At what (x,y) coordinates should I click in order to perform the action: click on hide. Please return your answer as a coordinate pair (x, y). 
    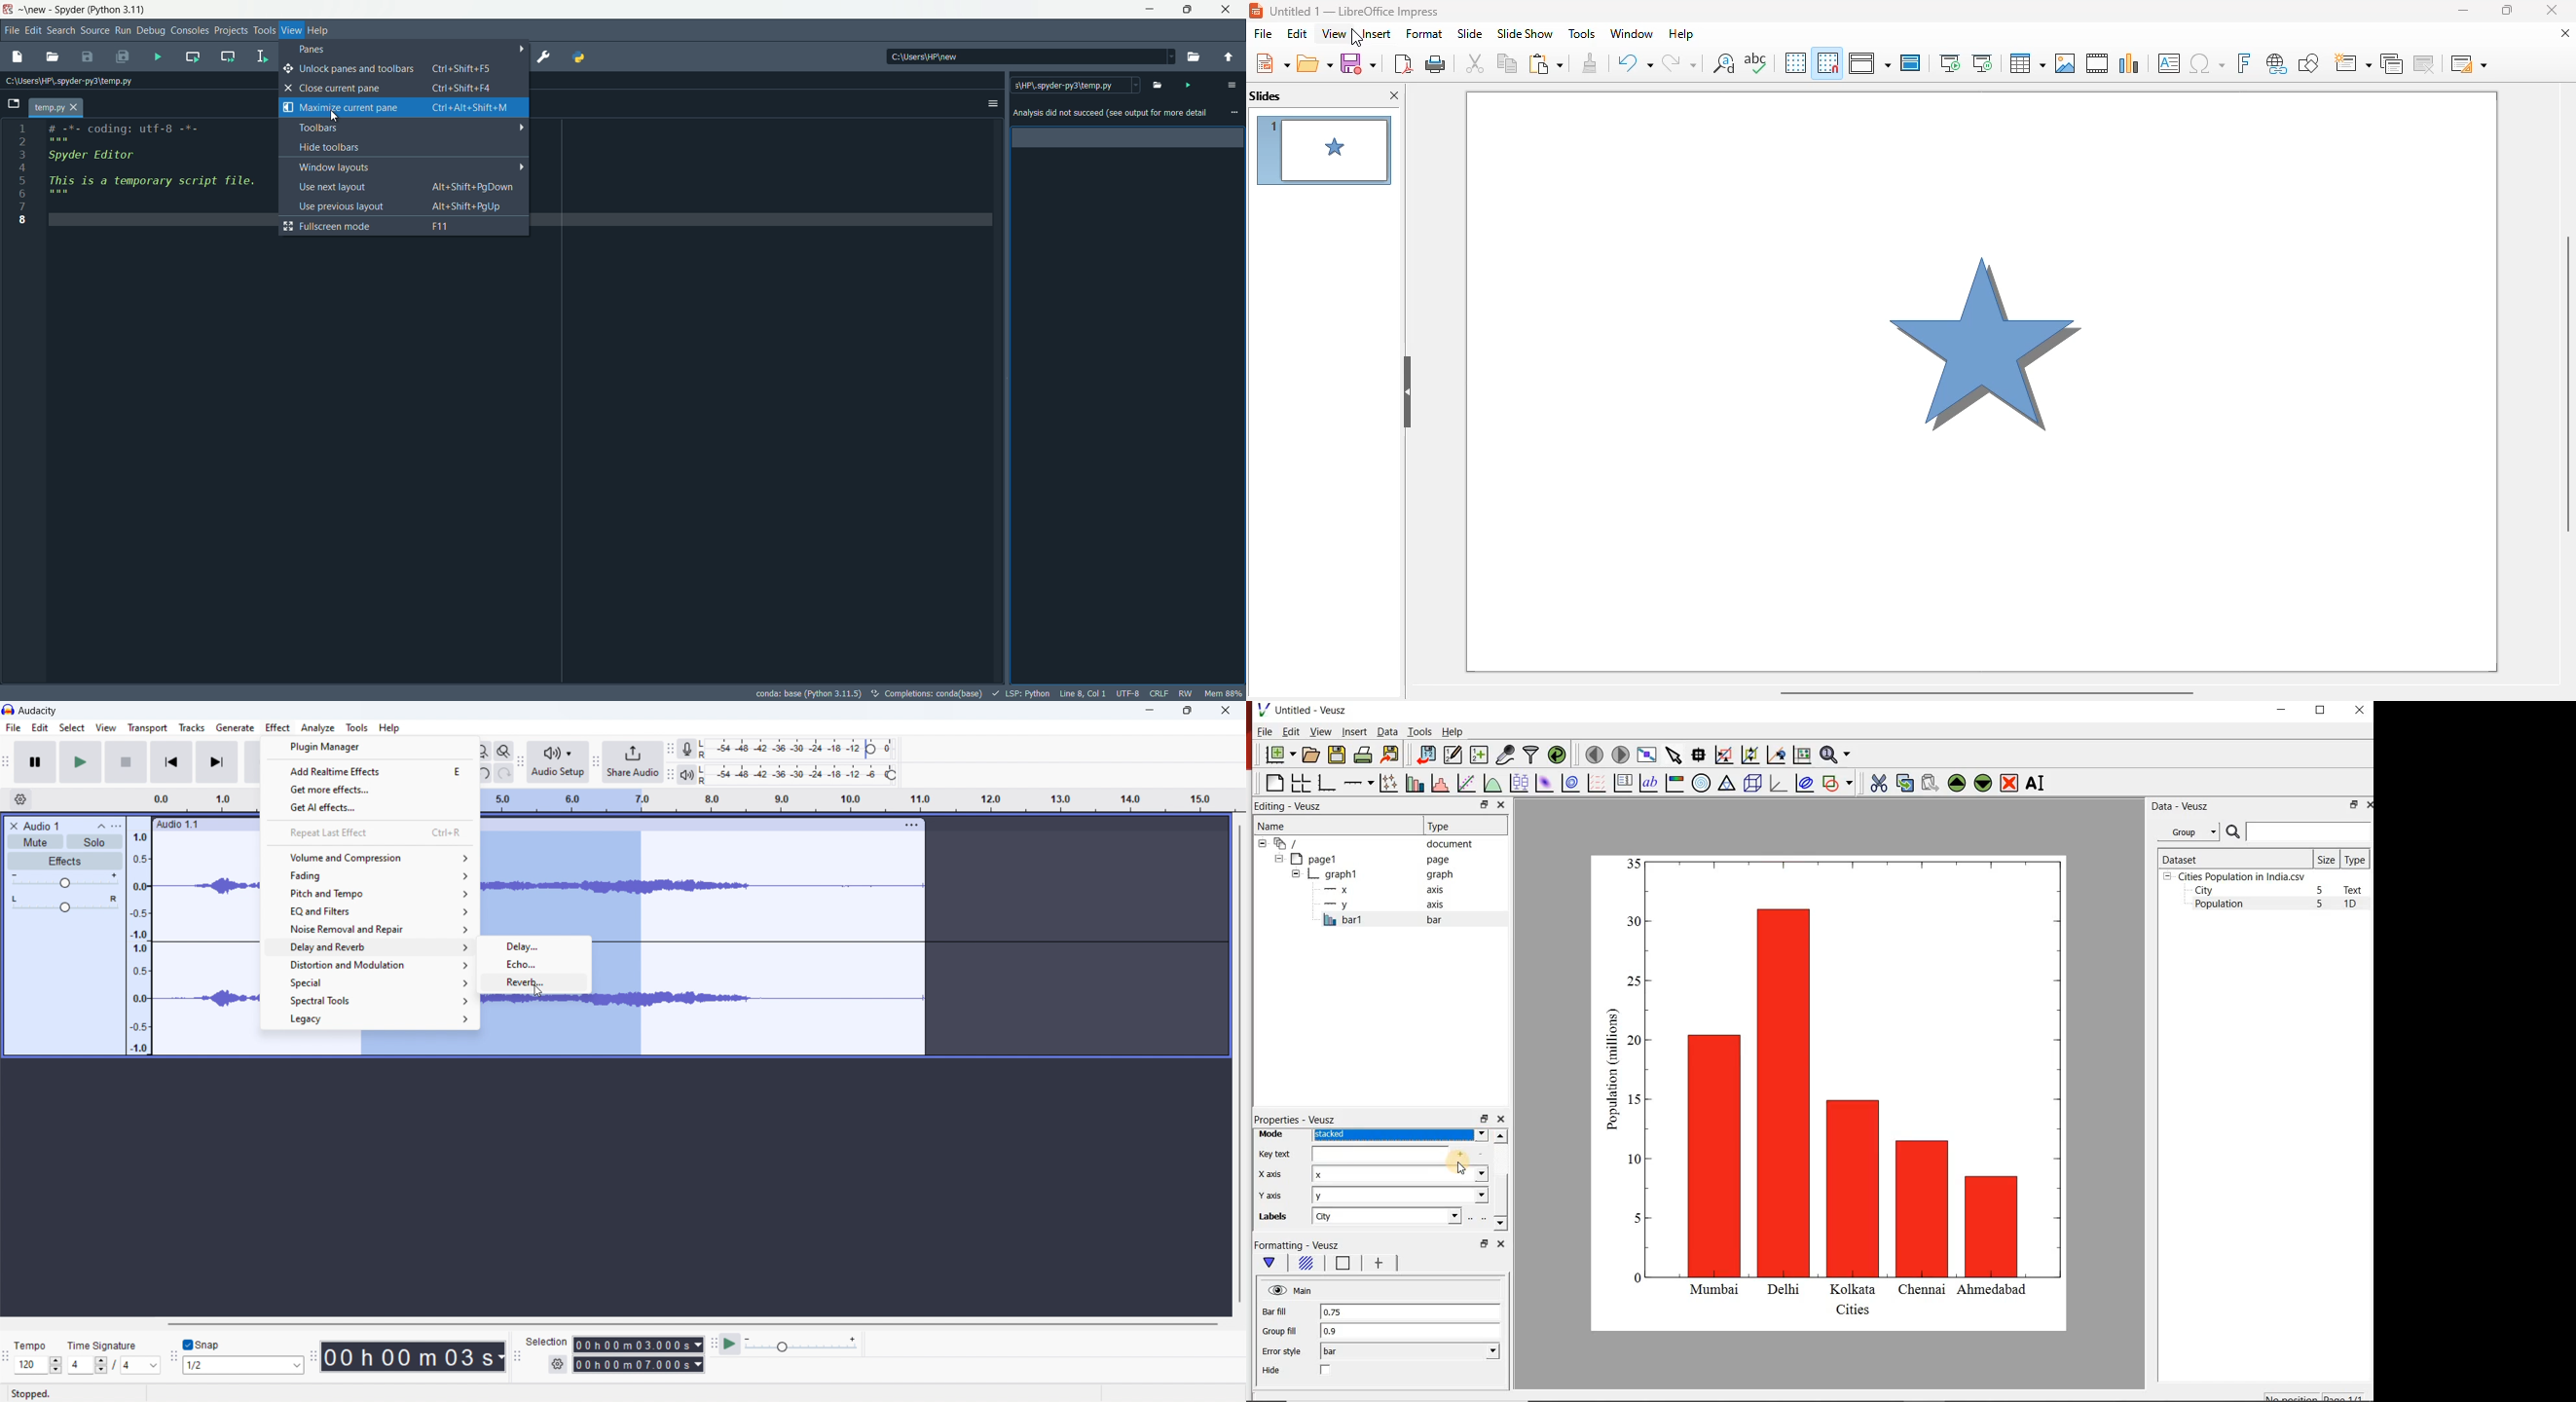
    Looking at the image, I should click on (1407, 392).